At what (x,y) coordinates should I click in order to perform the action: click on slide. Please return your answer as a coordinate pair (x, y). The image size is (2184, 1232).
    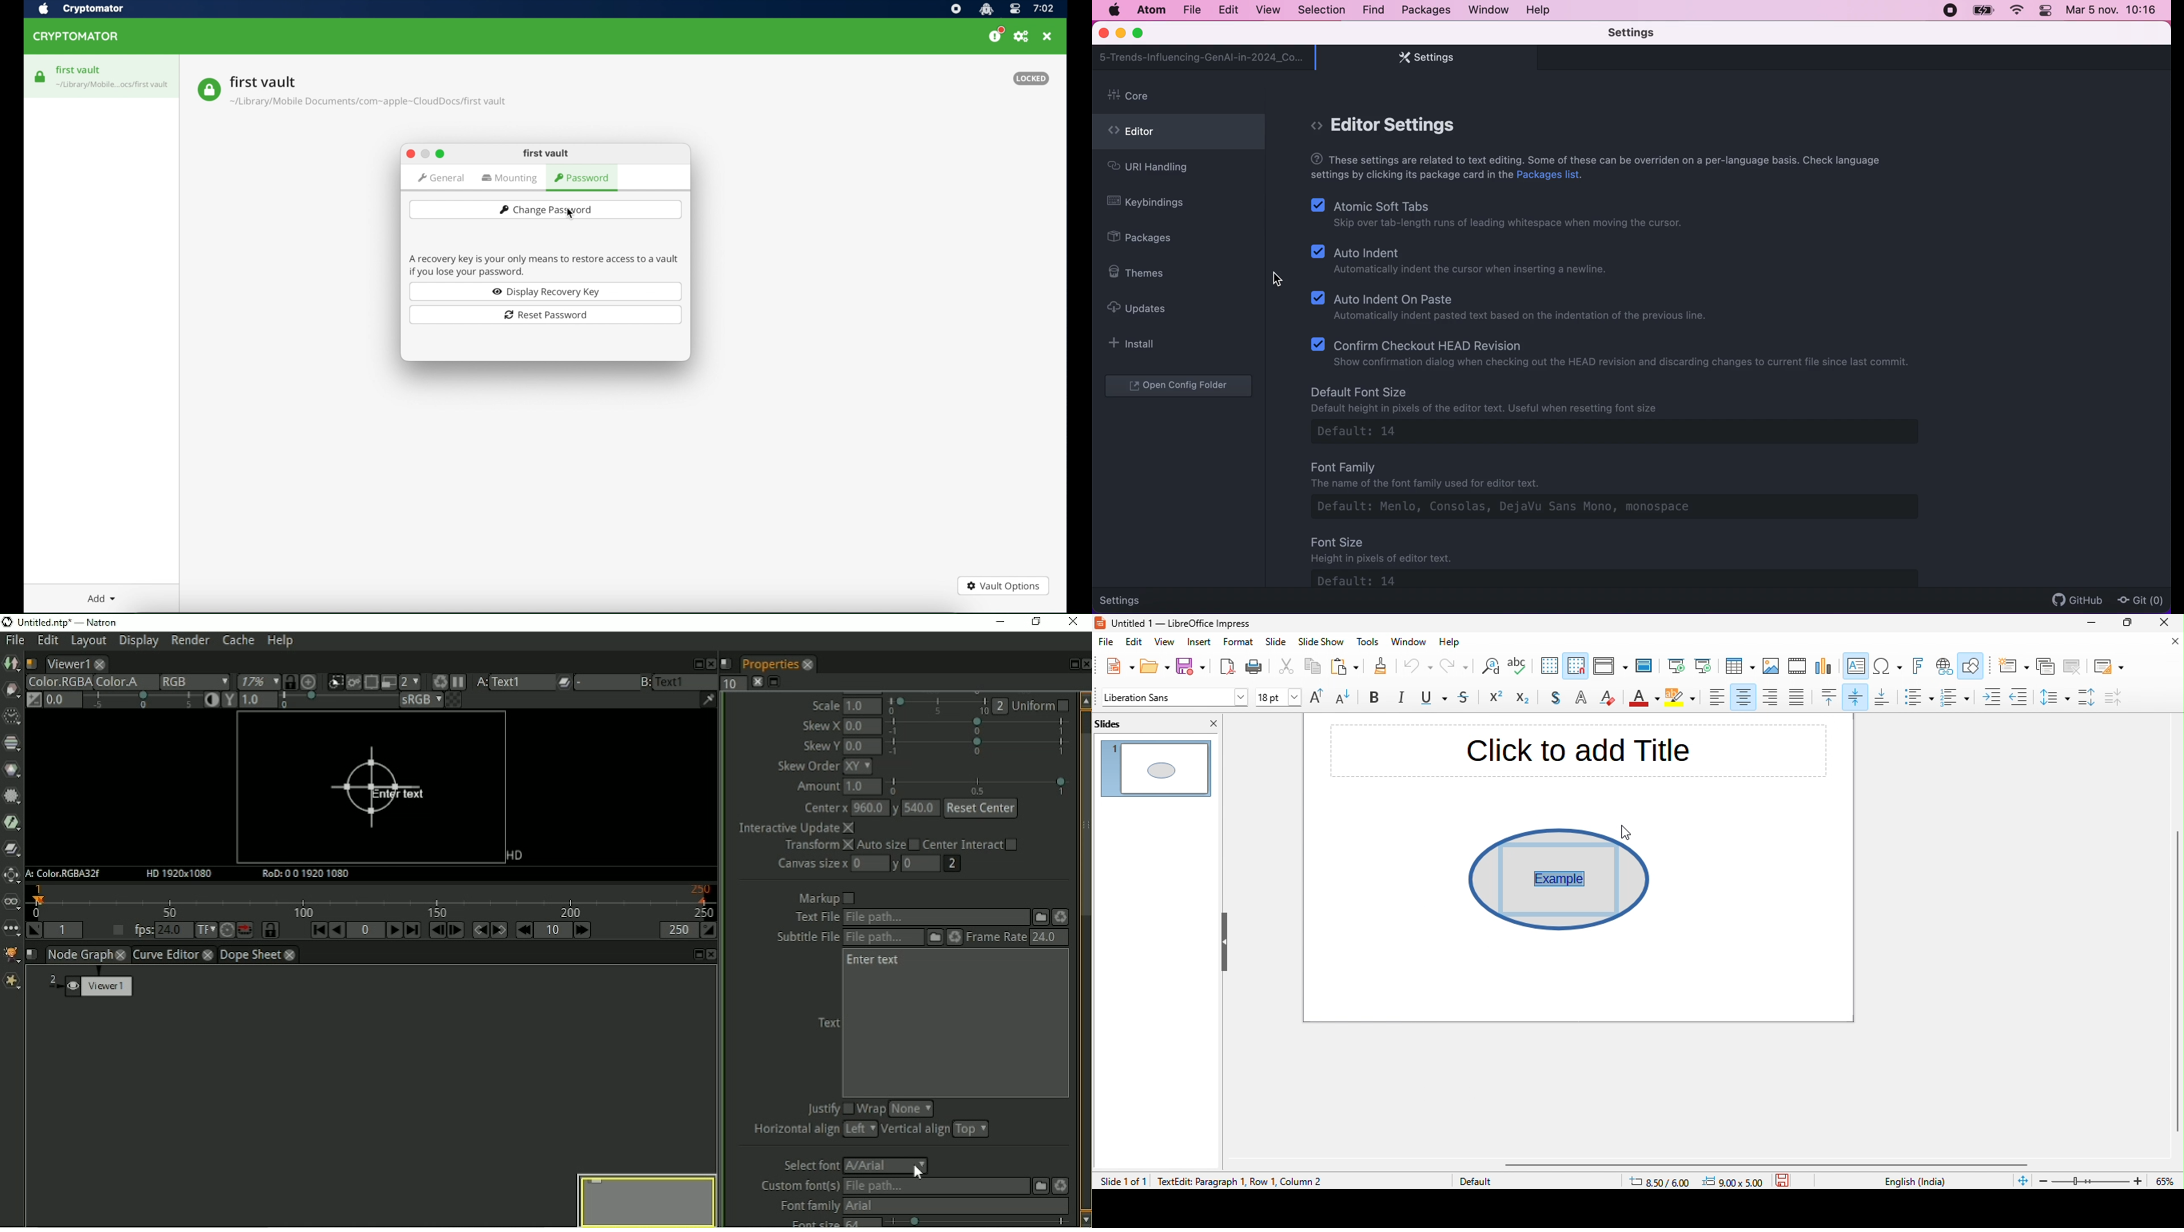
    Looking at the image, I should click on (1276, 644).